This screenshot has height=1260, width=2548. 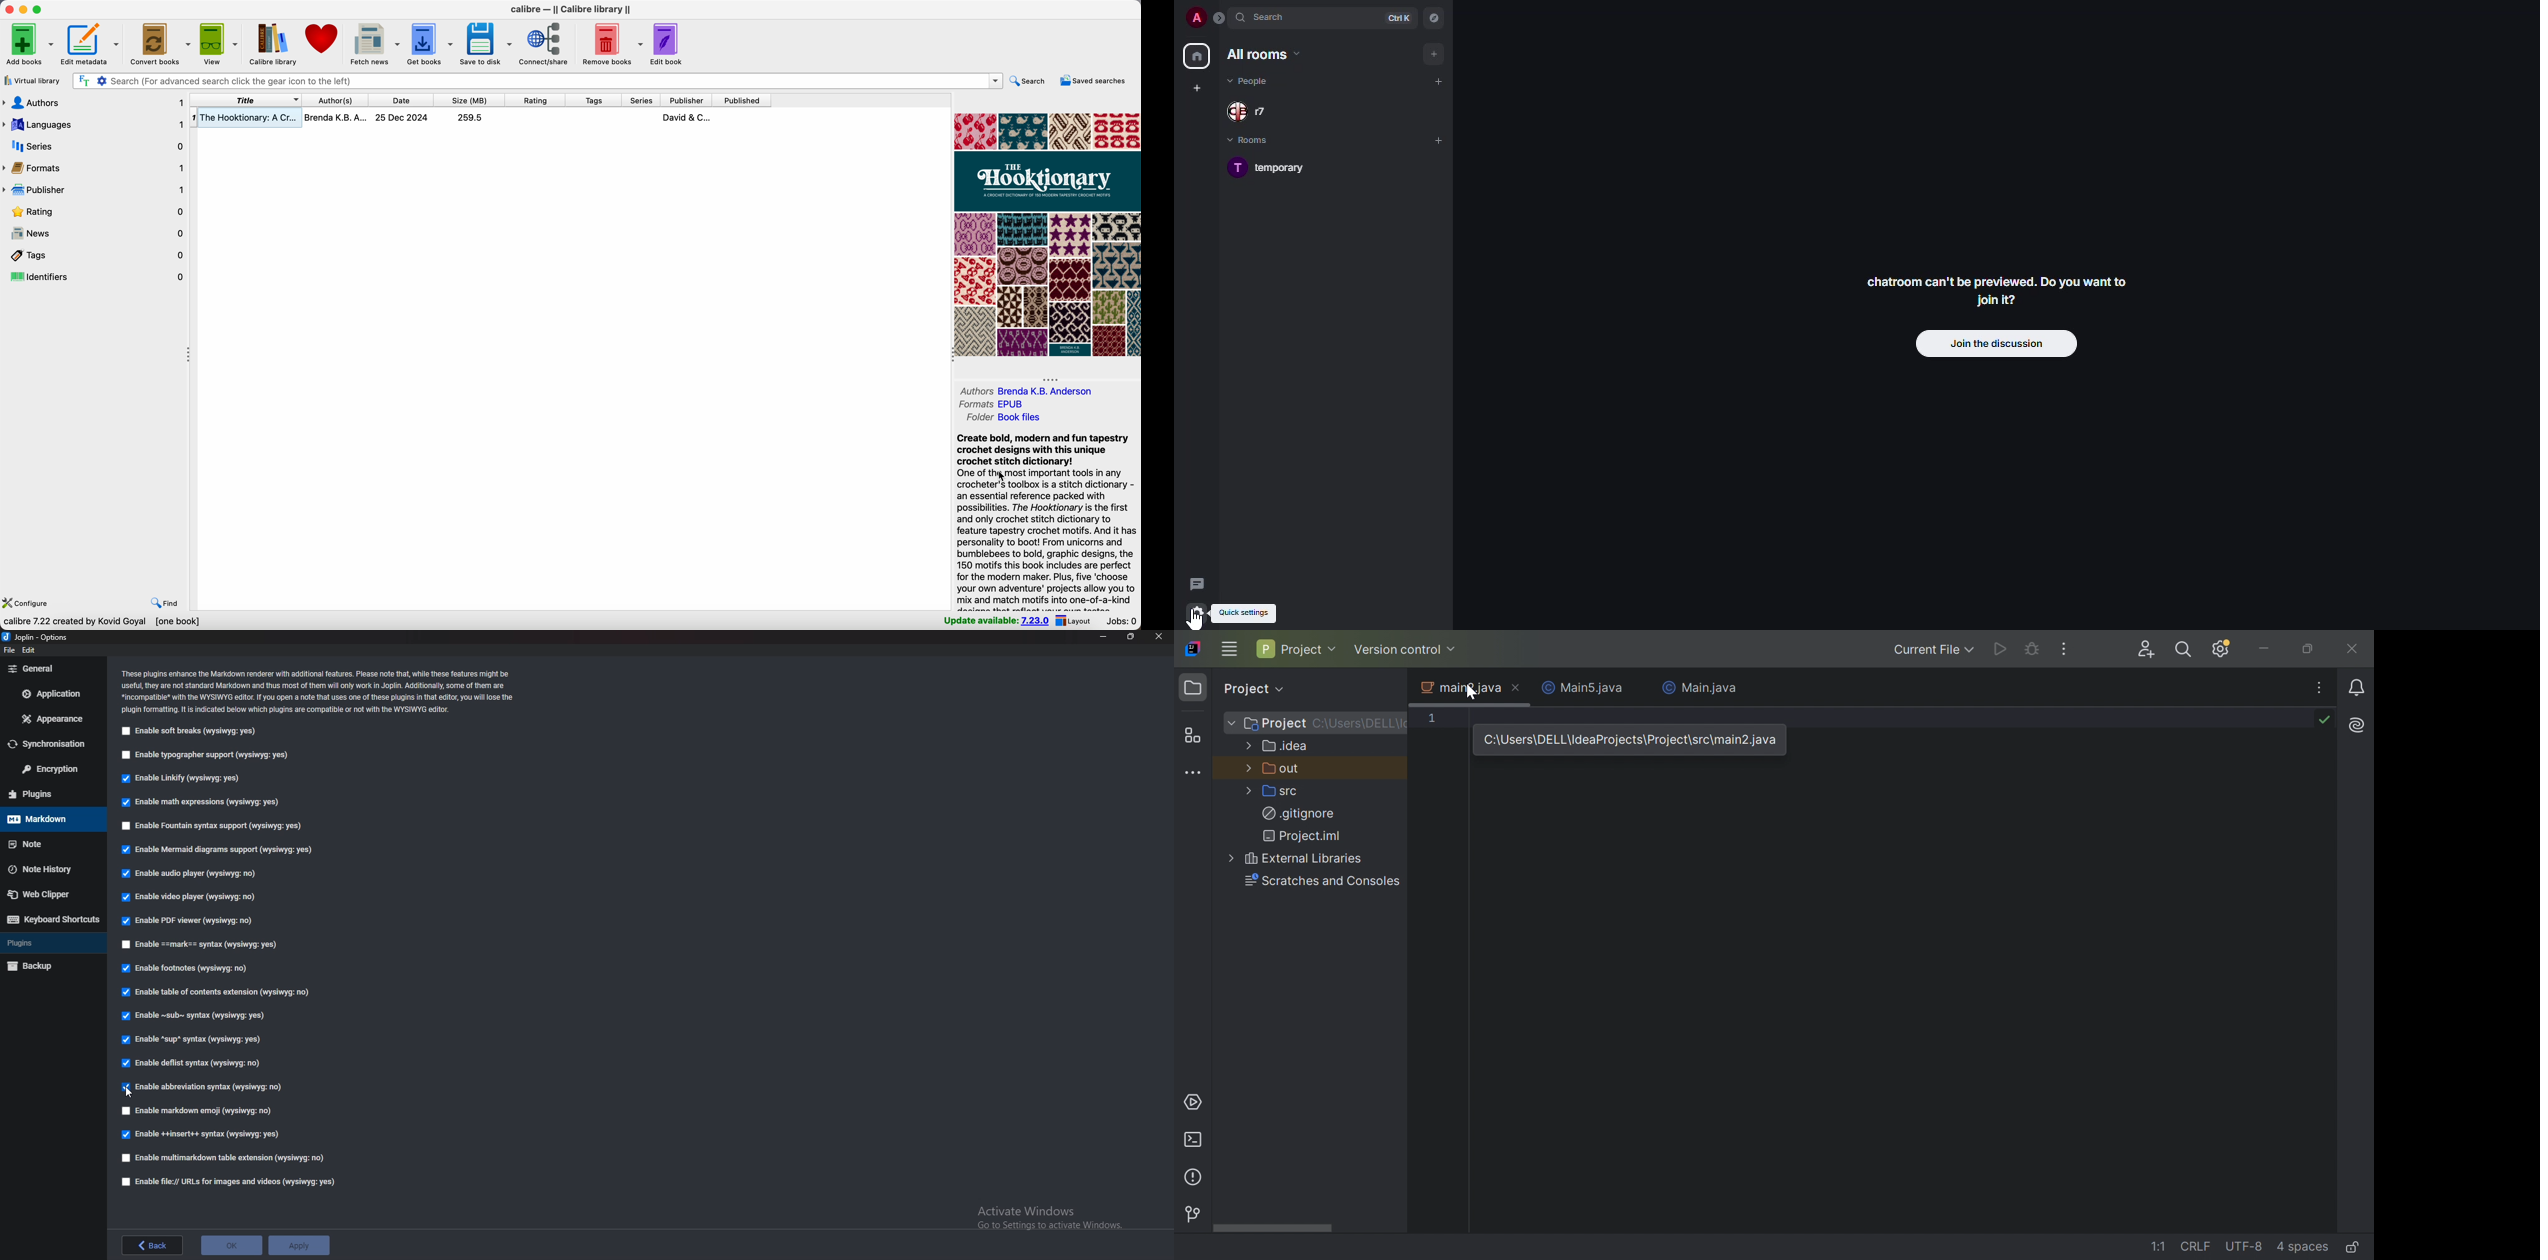 What do you see at coordinates (223, 1158) in the screenshot?
I see `enable multimarkdown table` at bounding box center [223, 1158].